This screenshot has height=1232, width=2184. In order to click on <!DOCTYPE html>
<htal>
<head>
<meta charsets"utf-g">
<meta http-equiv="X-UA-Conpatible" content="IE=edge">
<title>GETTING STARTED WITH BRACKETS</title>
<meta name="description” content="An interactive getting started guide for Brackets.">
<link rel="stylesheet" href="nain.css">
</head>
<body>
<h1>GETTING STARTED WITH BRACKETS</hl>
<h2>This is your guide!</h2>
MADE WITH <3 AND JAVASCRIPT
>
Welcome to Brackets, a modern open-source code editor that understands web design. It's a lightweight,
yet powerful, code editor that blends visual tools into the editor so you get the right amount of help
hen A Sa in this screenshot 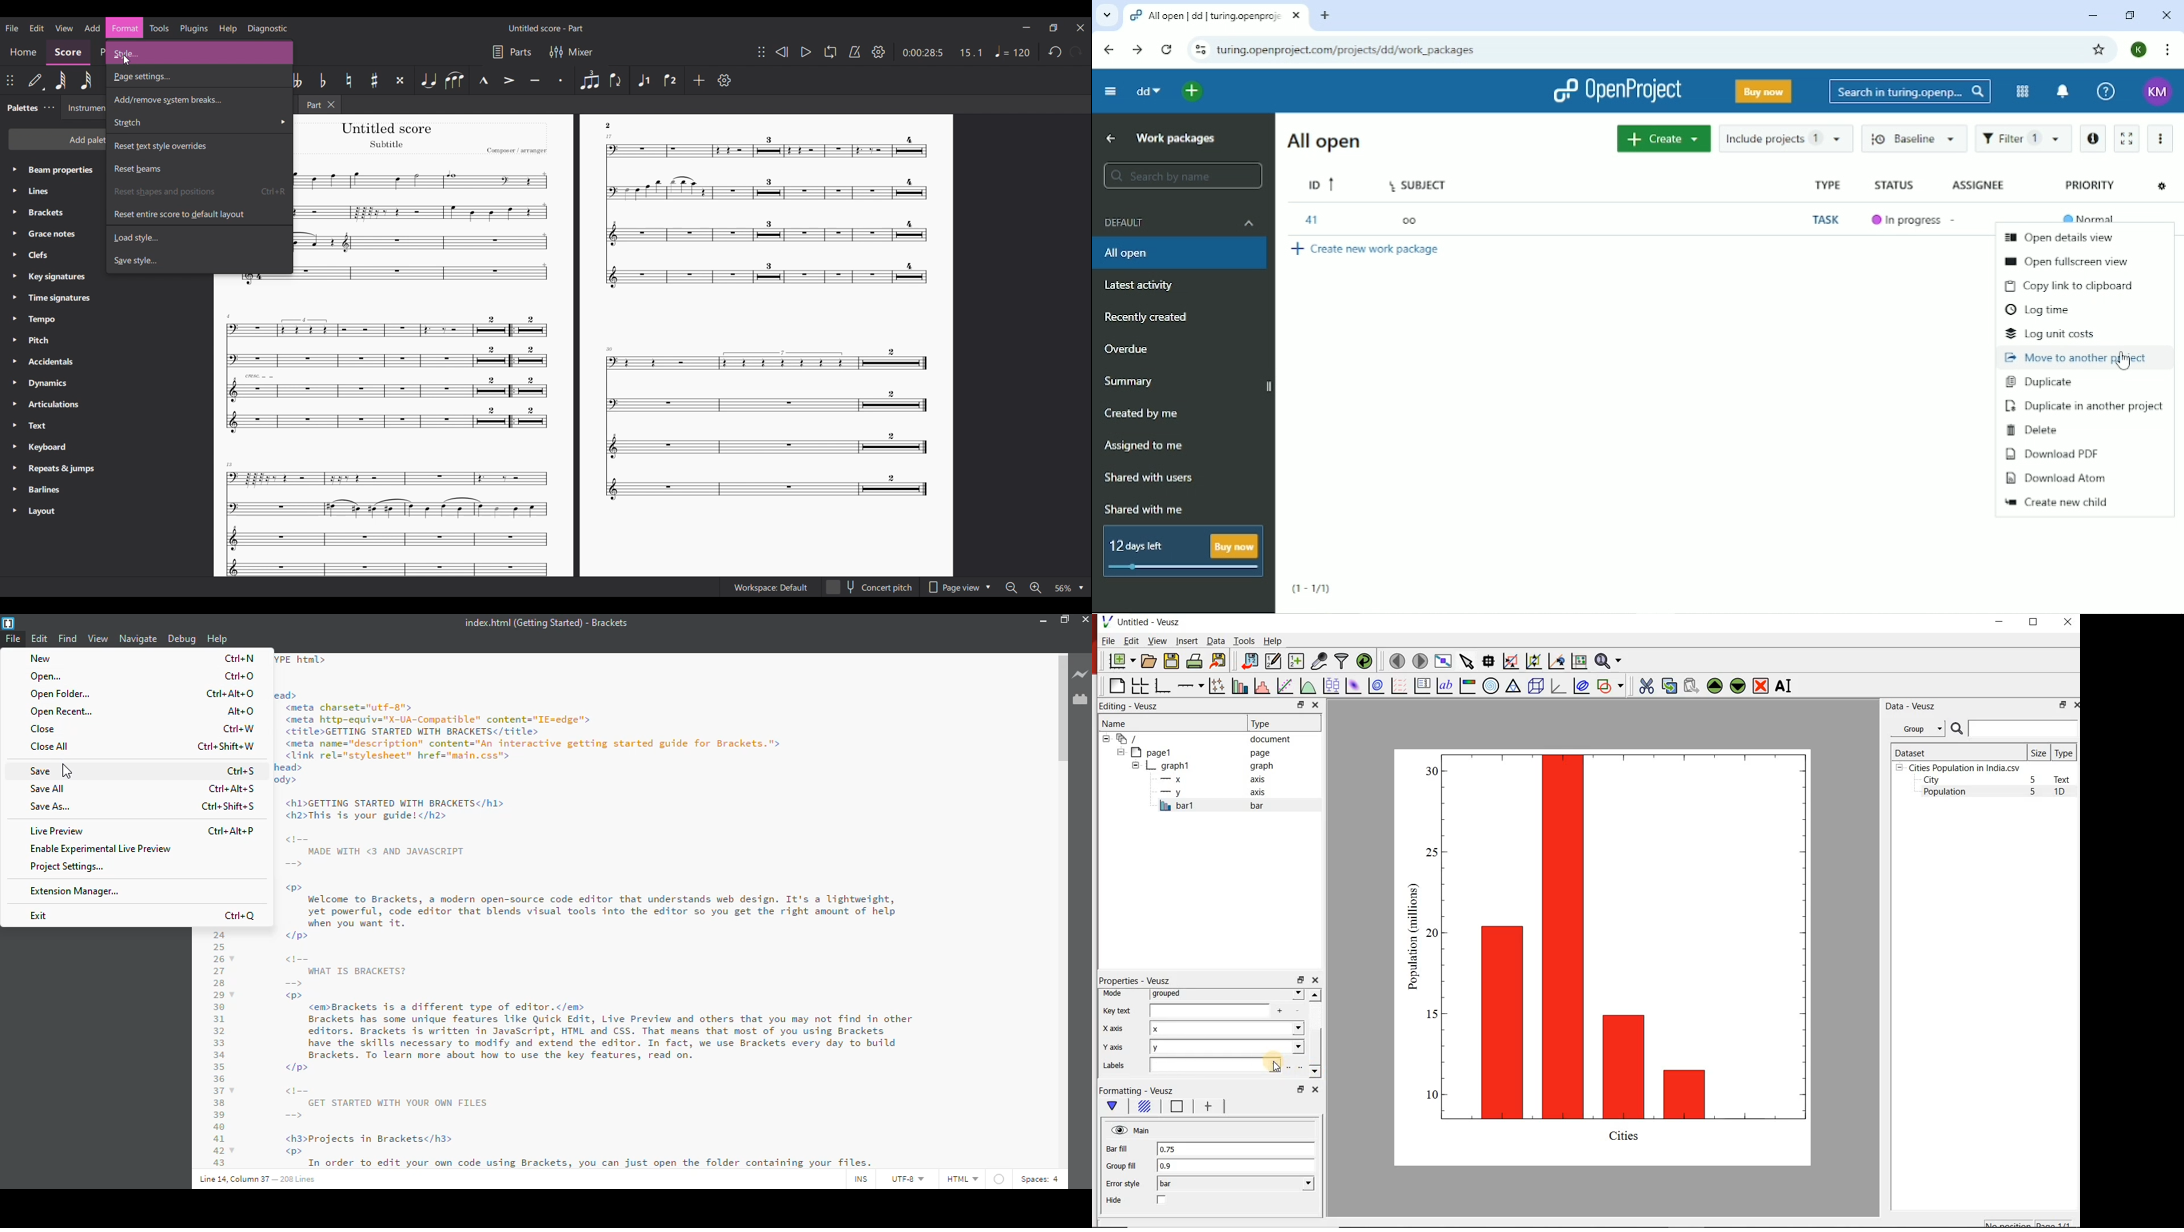, I will do `click(611, 791)`.